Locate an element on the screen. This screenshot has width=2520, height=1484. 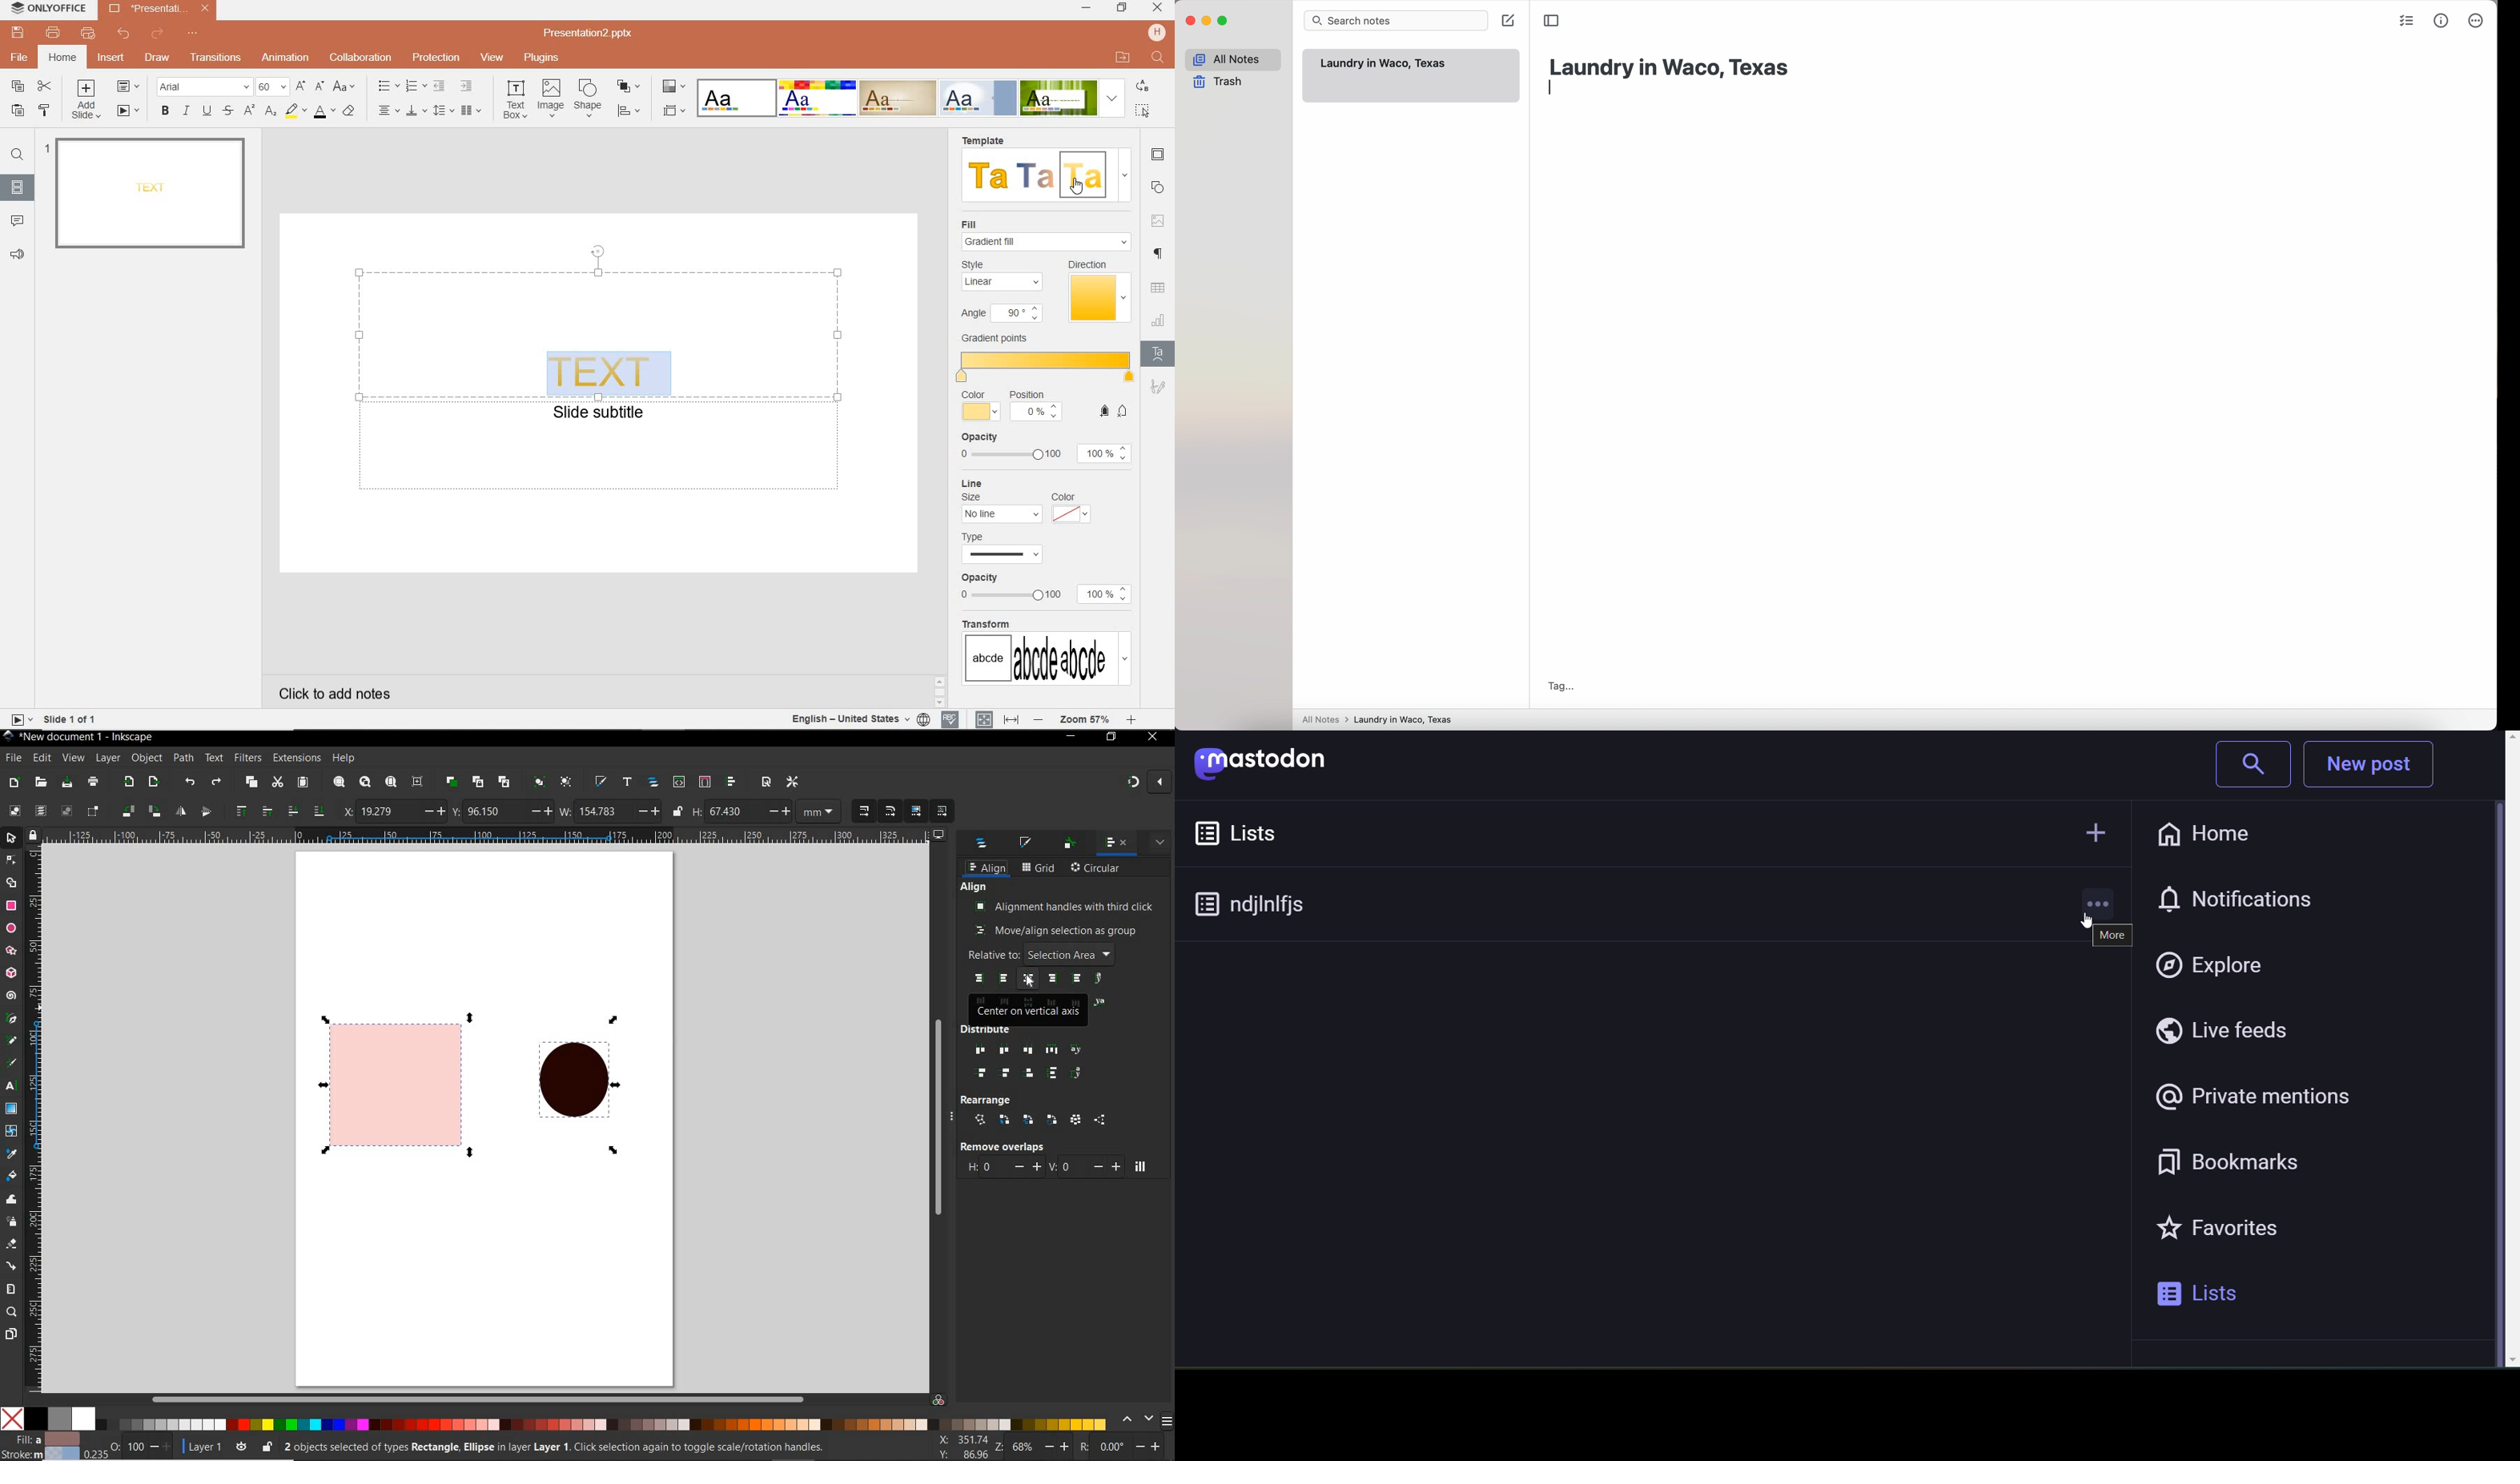
ungroup is located at coordinates (567, 782).